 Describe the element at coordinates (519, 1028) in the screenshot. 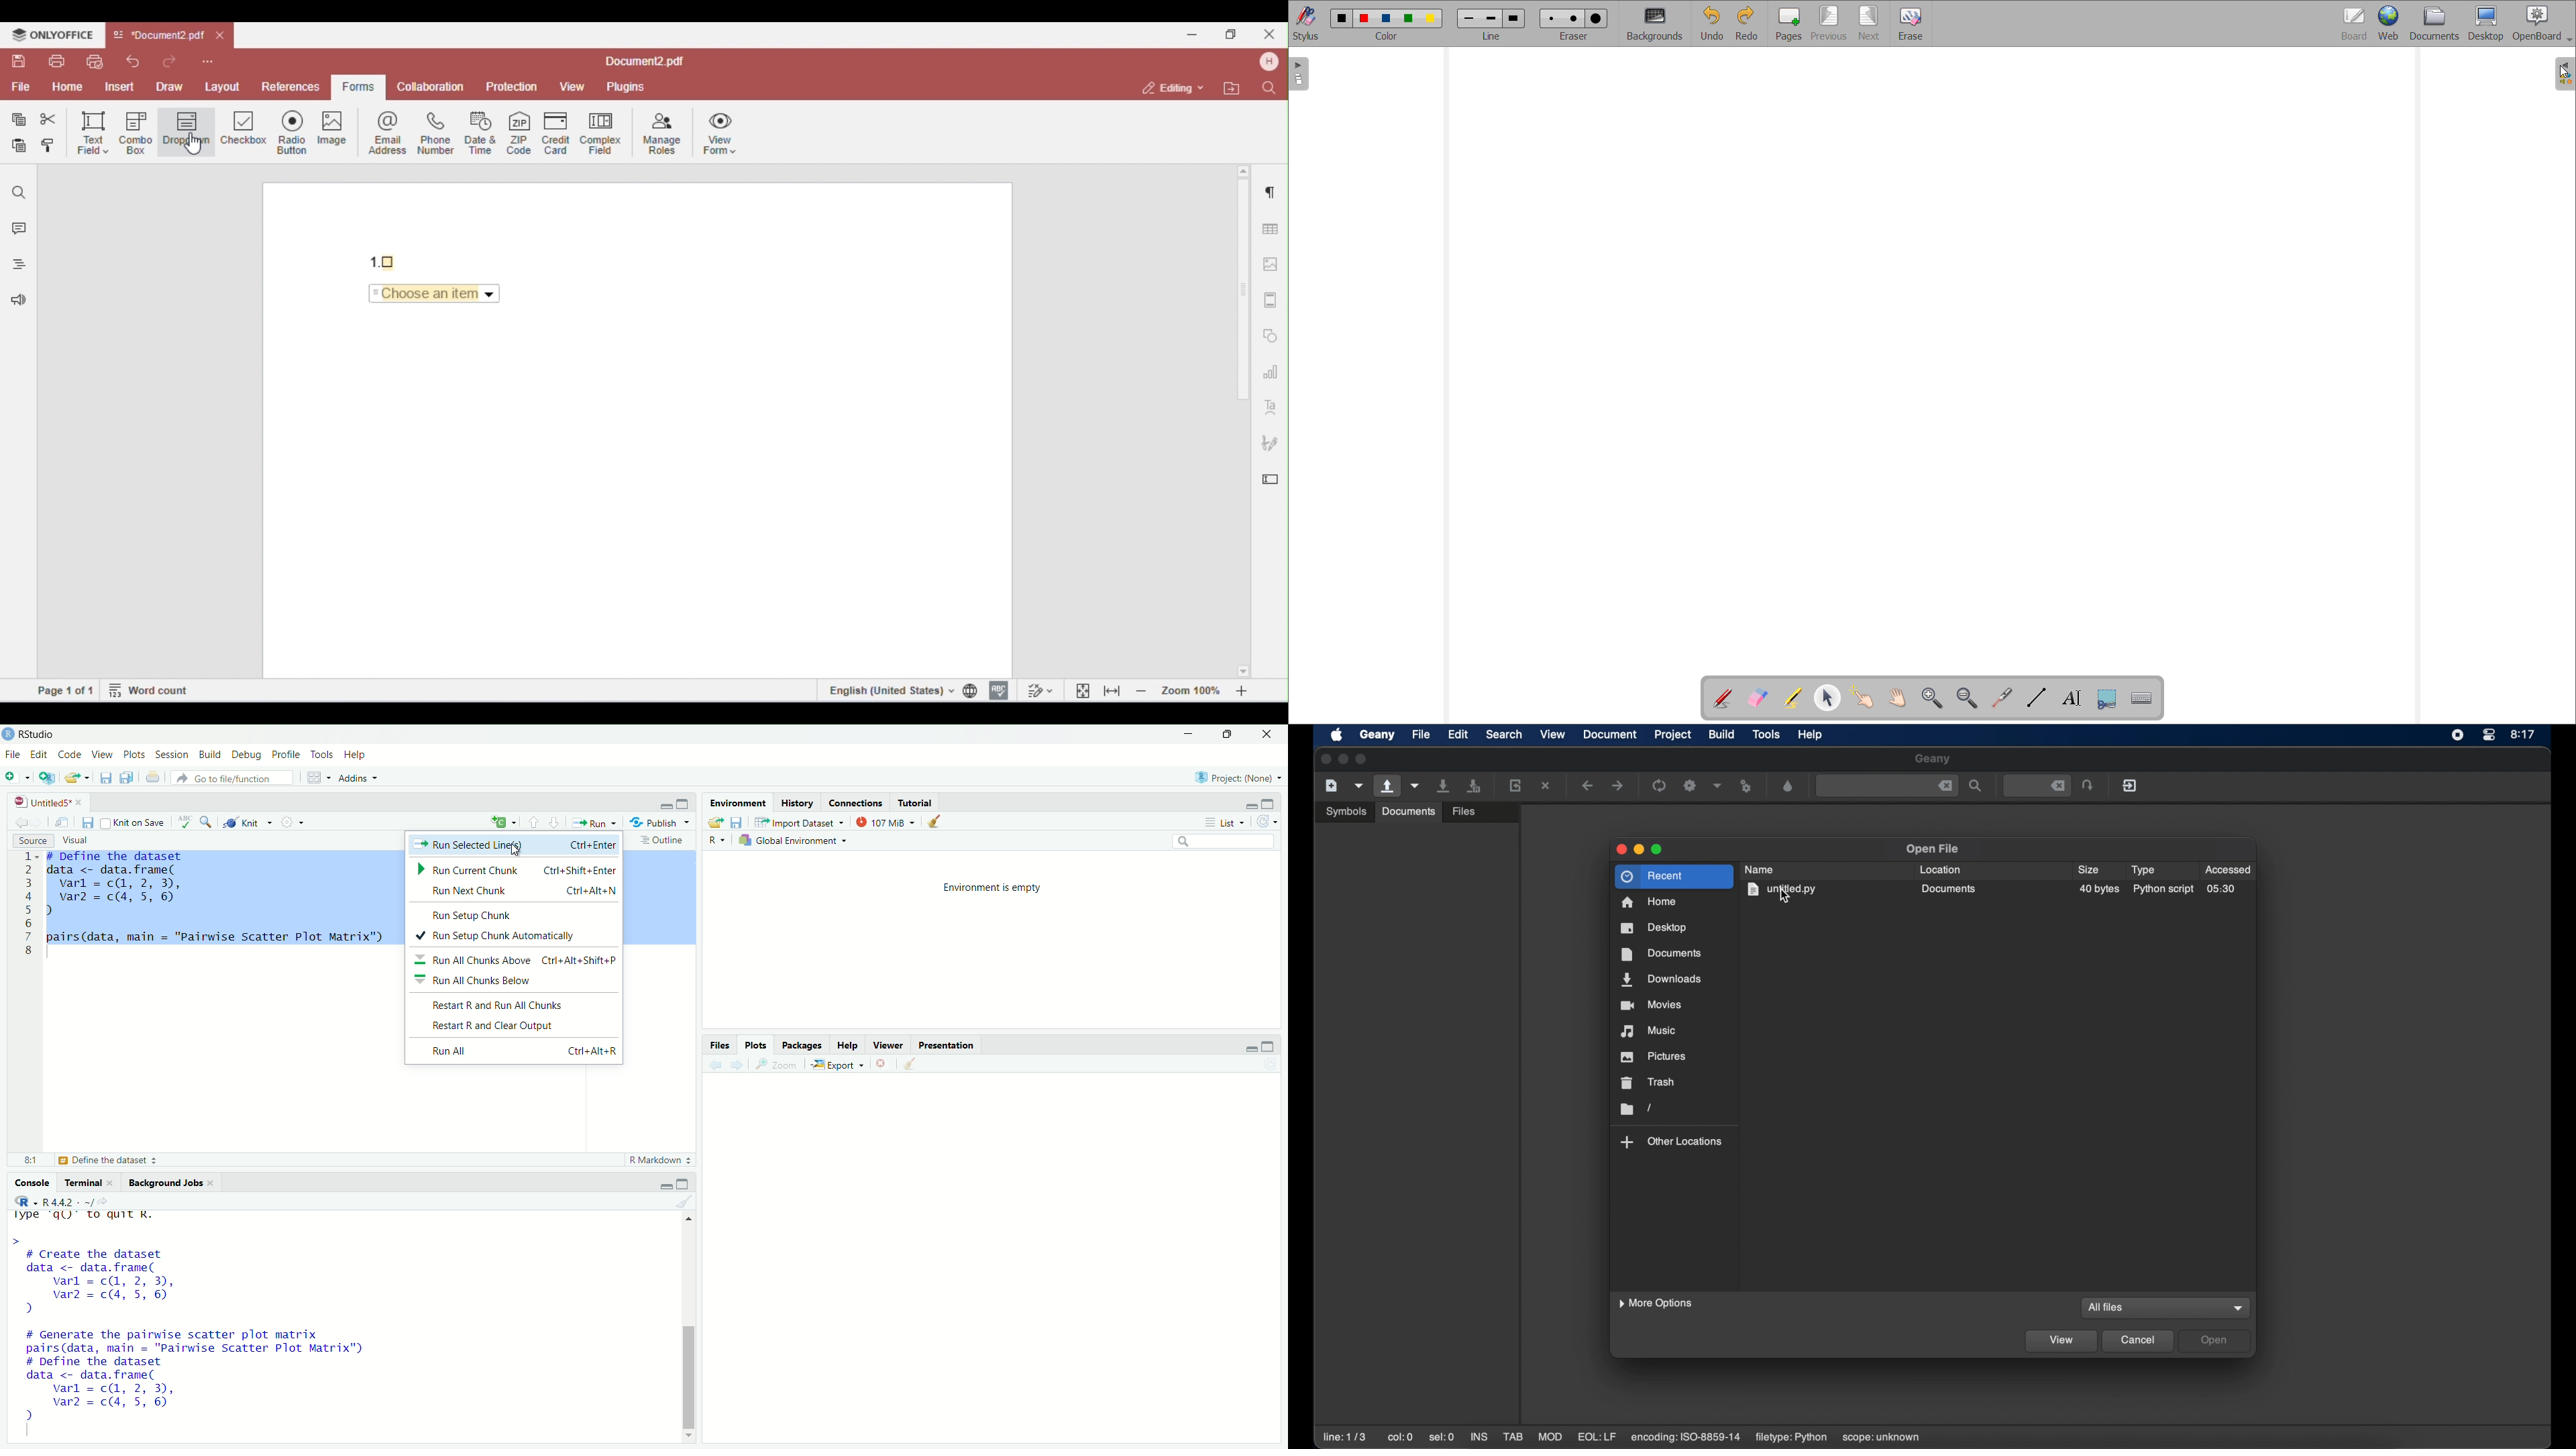

I see `Restart R and Clear Output` at that location.